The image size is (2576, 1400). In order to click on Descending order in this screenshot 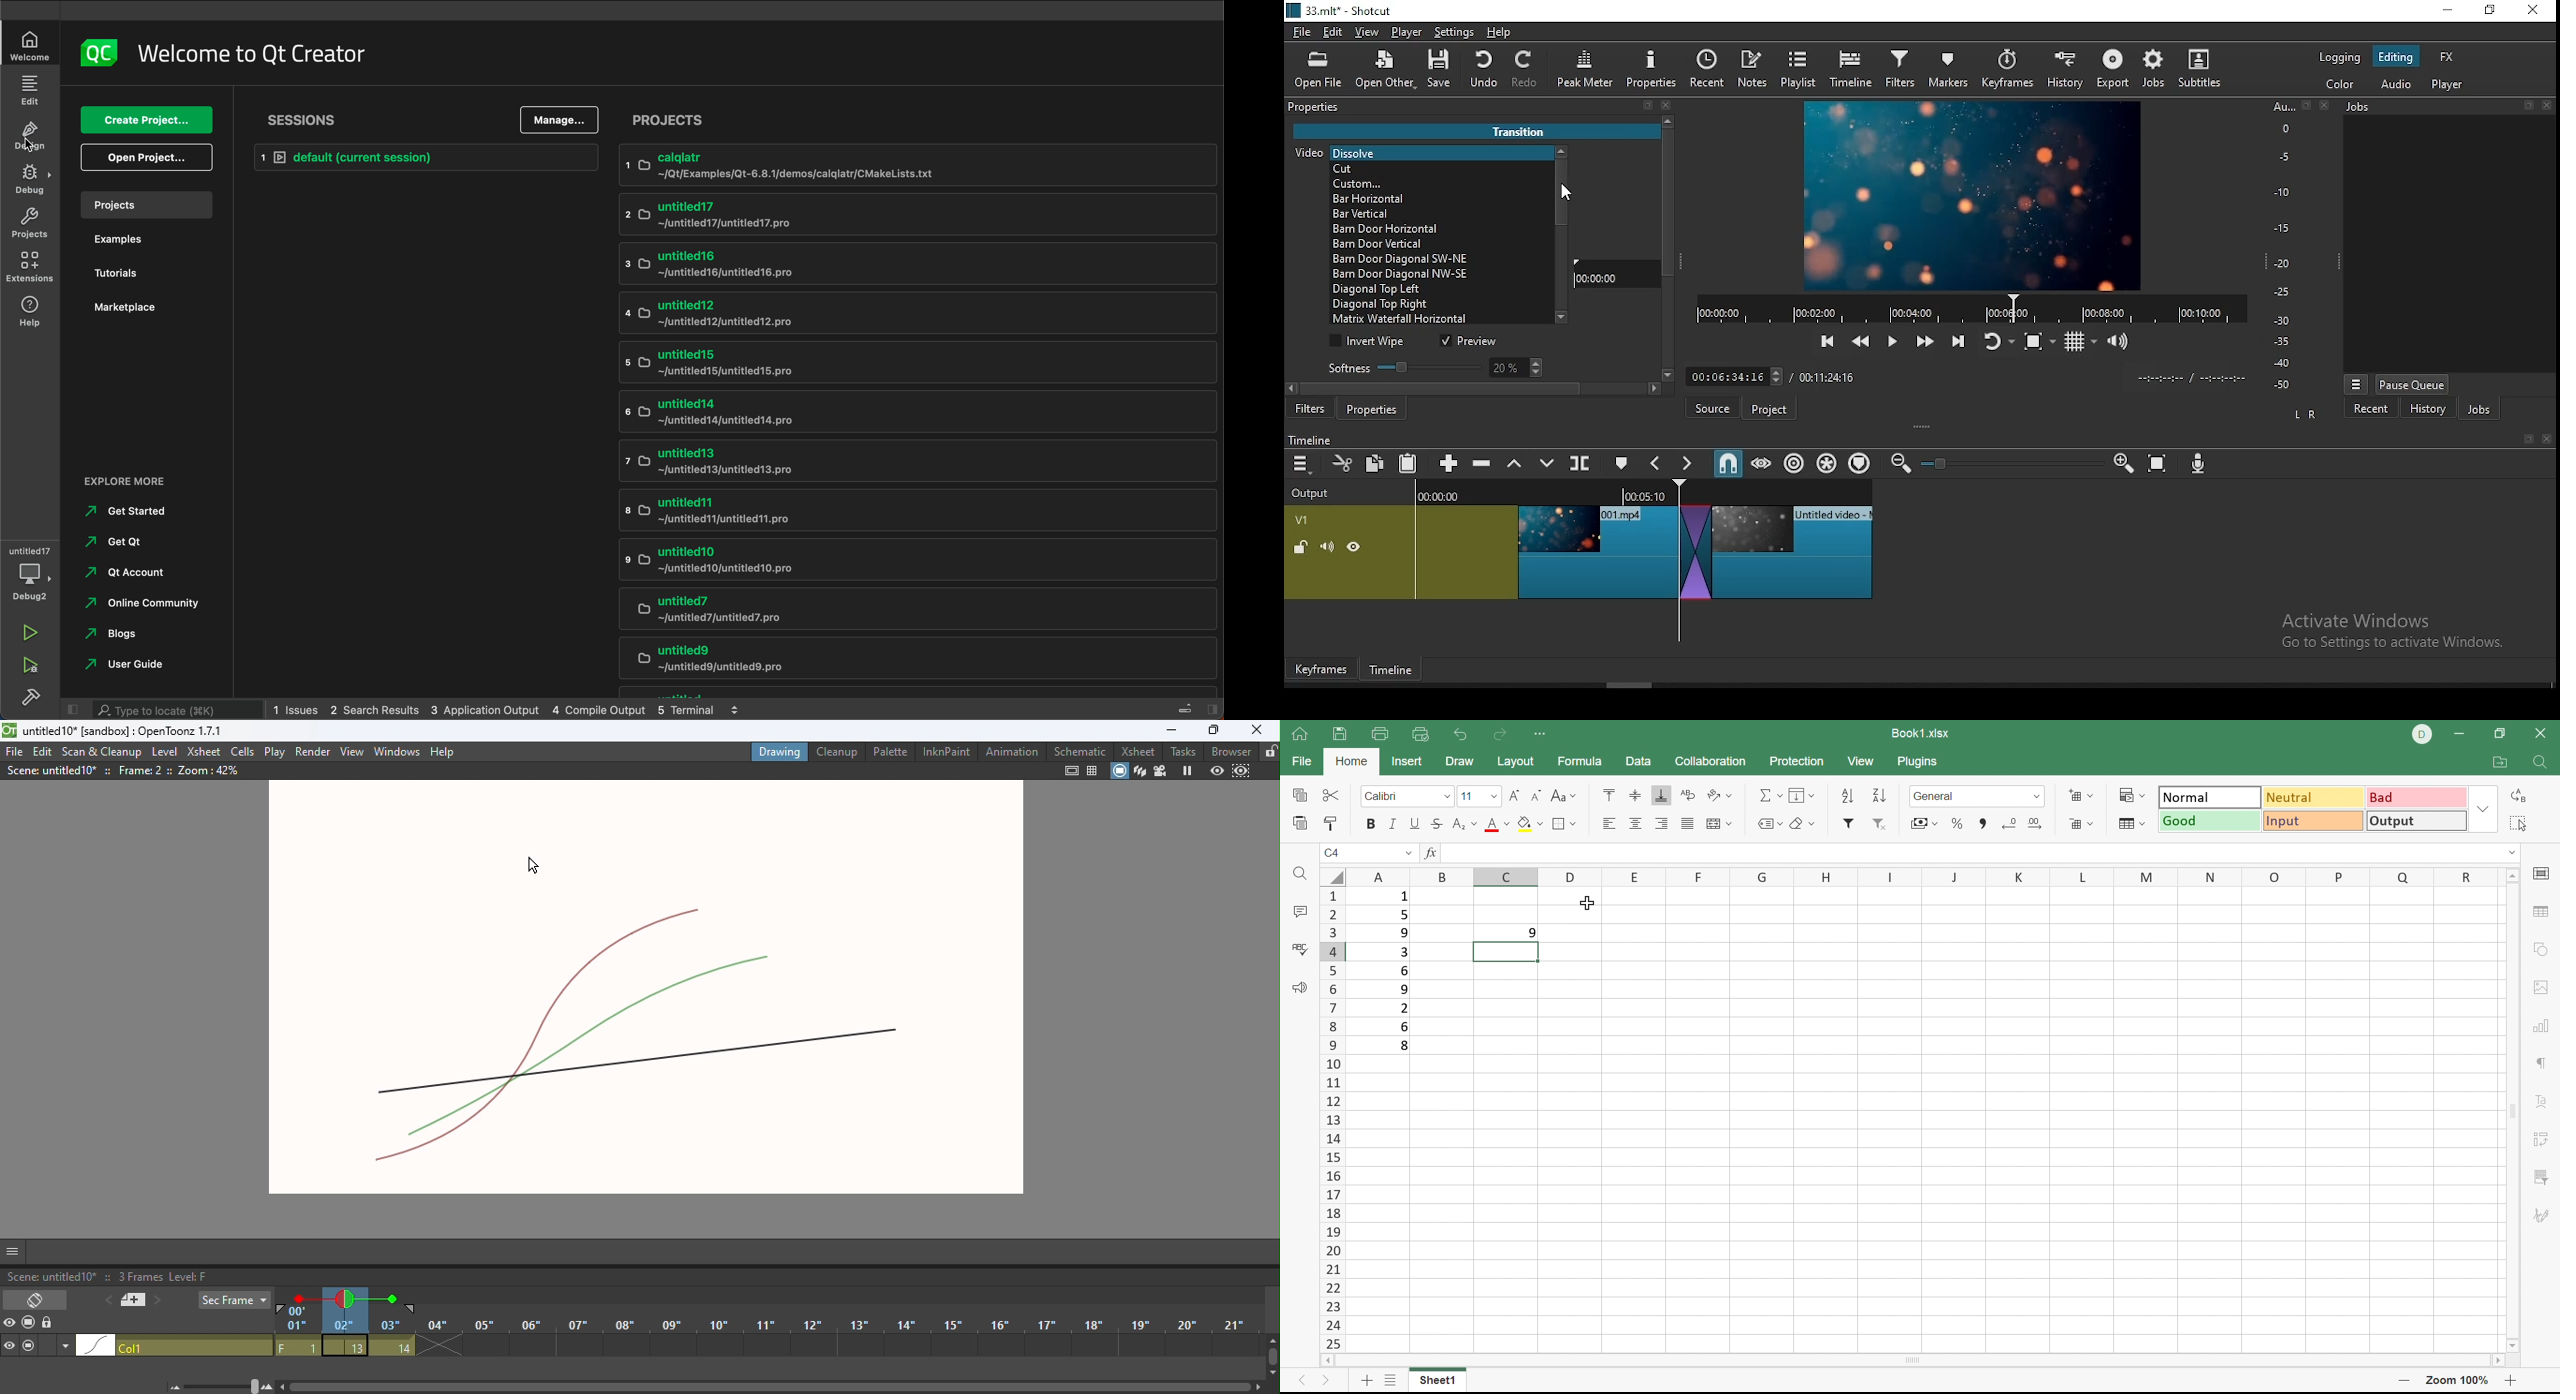, I will do `click(1879, 795)`.